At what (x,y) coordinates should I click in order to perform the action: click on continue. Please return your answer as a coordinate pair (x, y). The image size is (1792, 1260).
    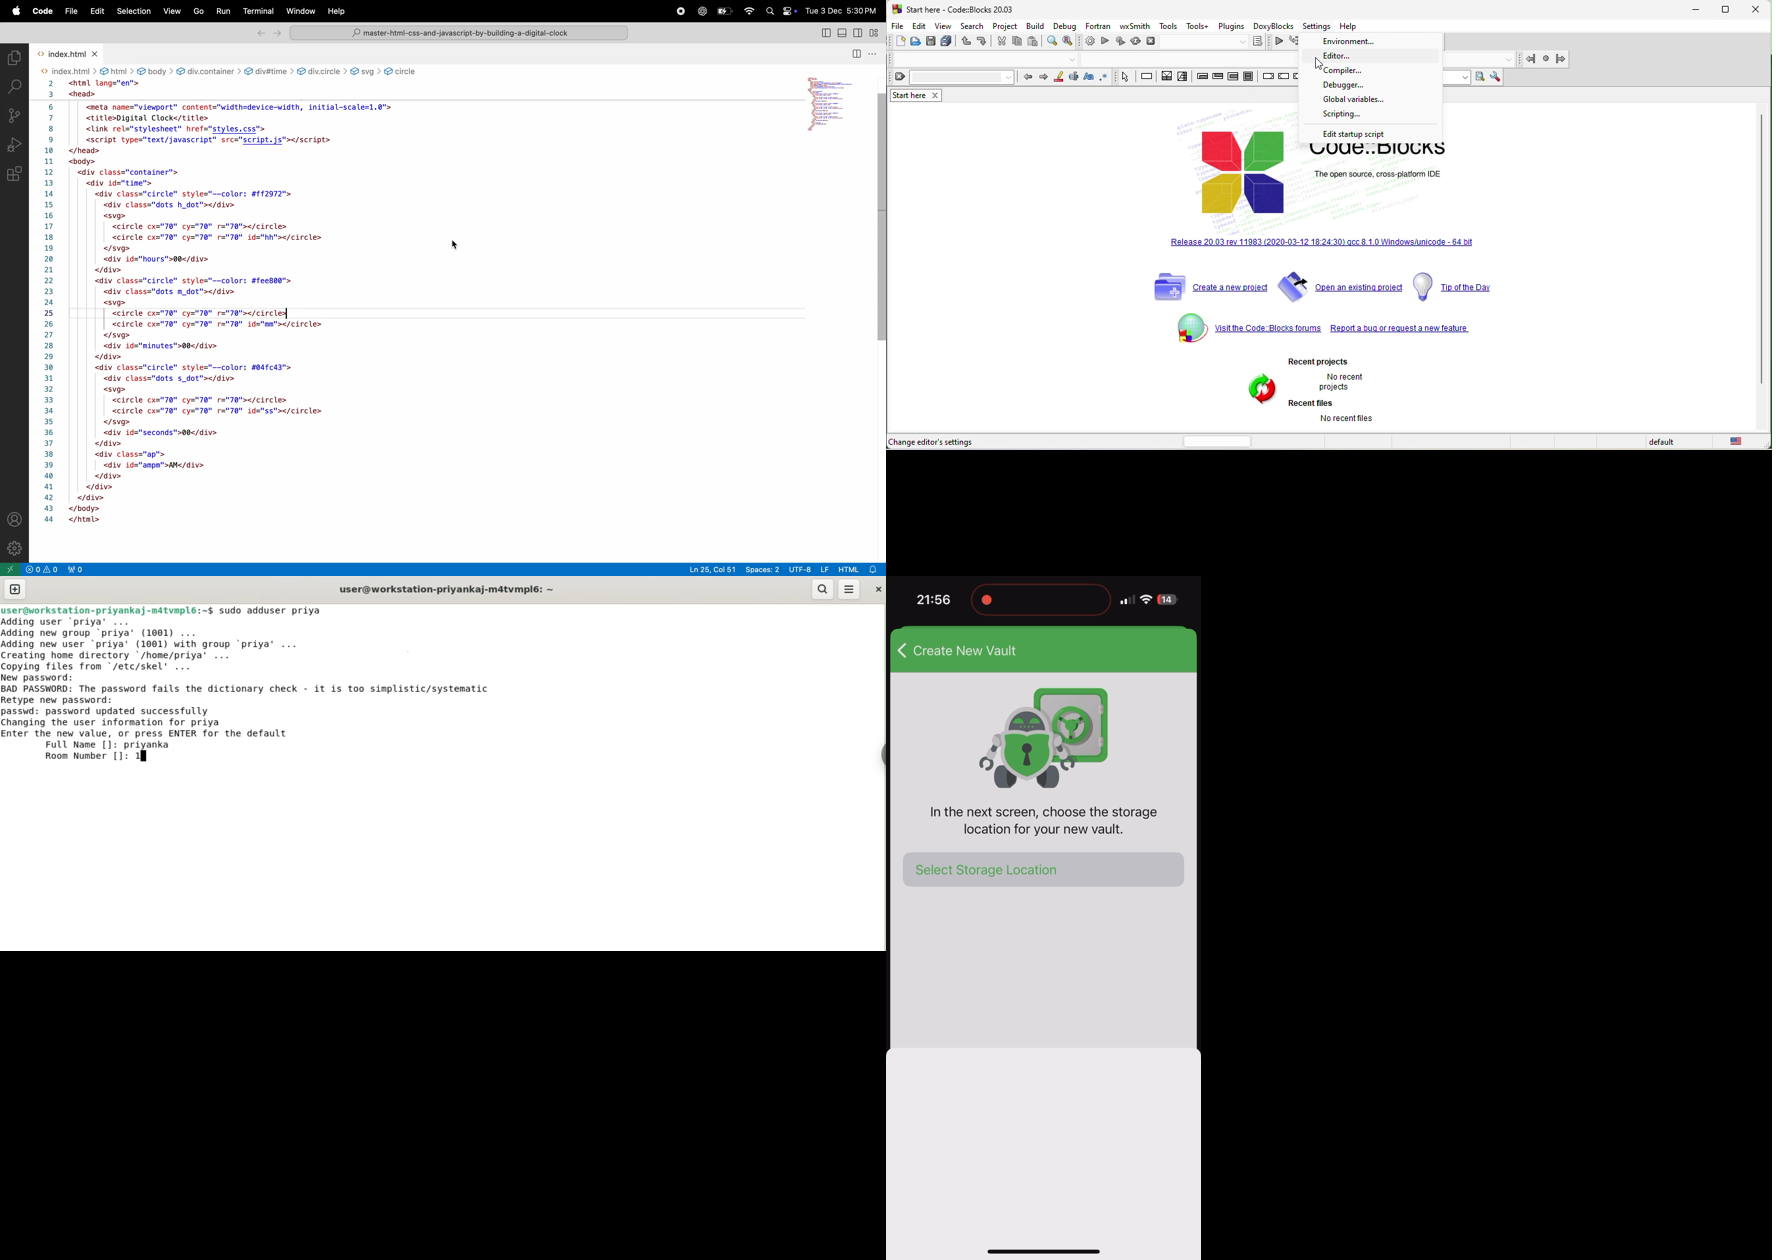
    Looking at the image, I should click on (1282, 43).